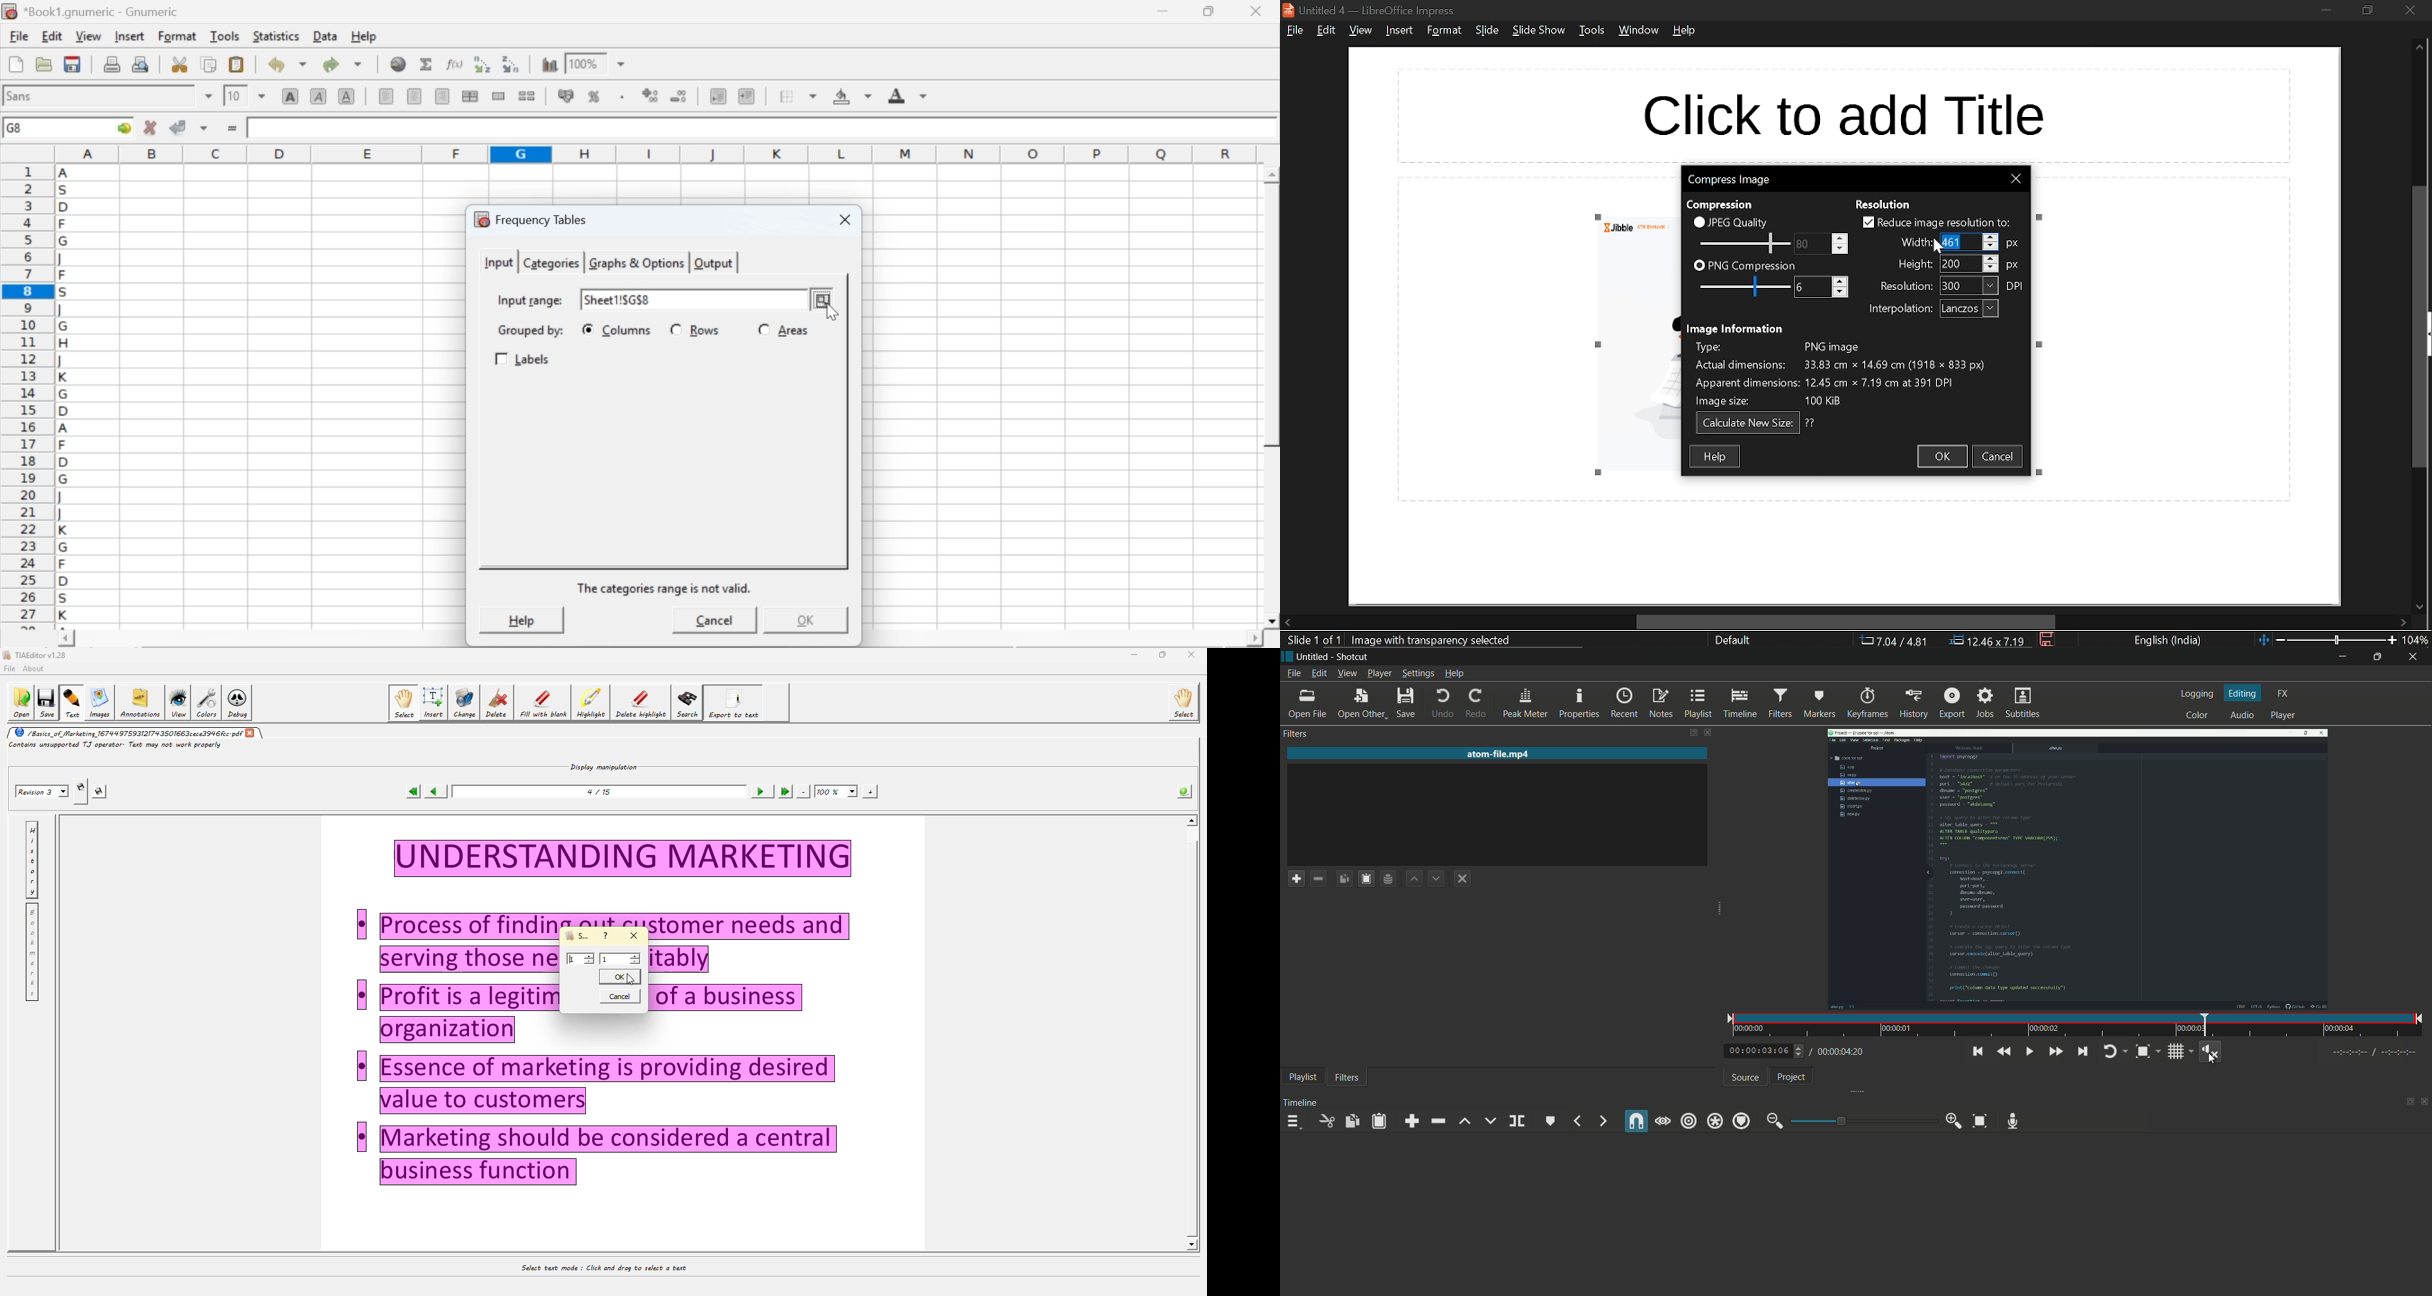 Image resolution: width=2436 pixels, height=1316 pixels. Describe the element at coordinates (1992, 257) in the screenshot. I see `Increase ` at that location.